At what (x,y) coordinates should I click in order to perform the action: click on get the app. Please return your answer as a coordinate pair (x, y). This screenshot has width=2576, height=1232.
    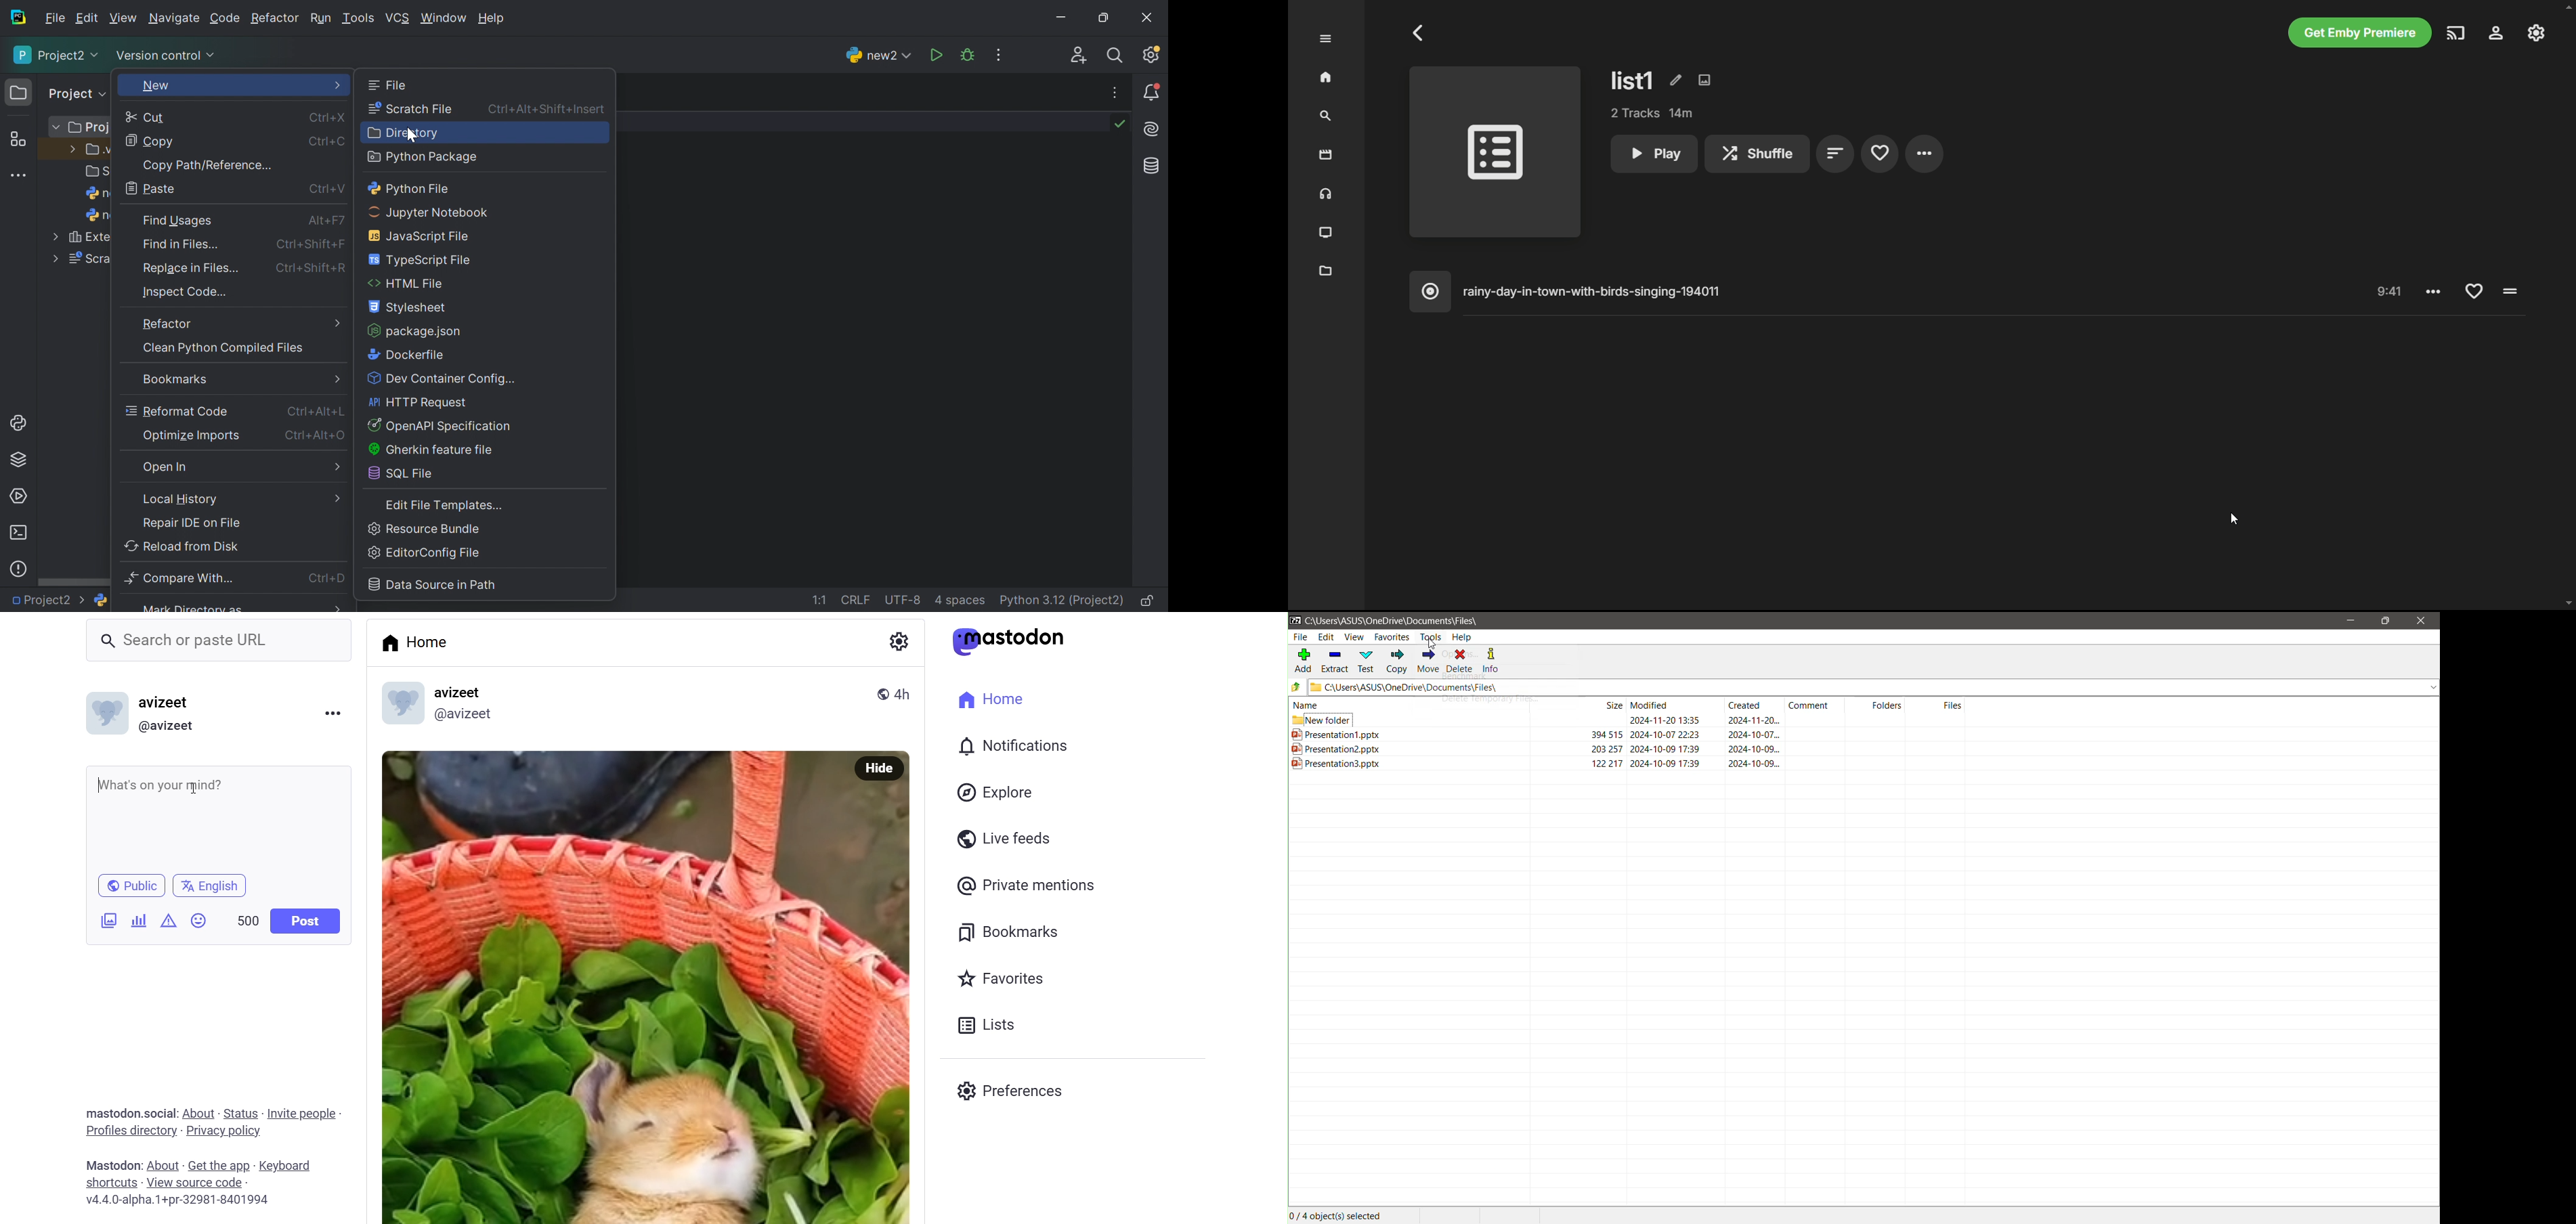
    Looking at the image, I should click on (220, 1164).